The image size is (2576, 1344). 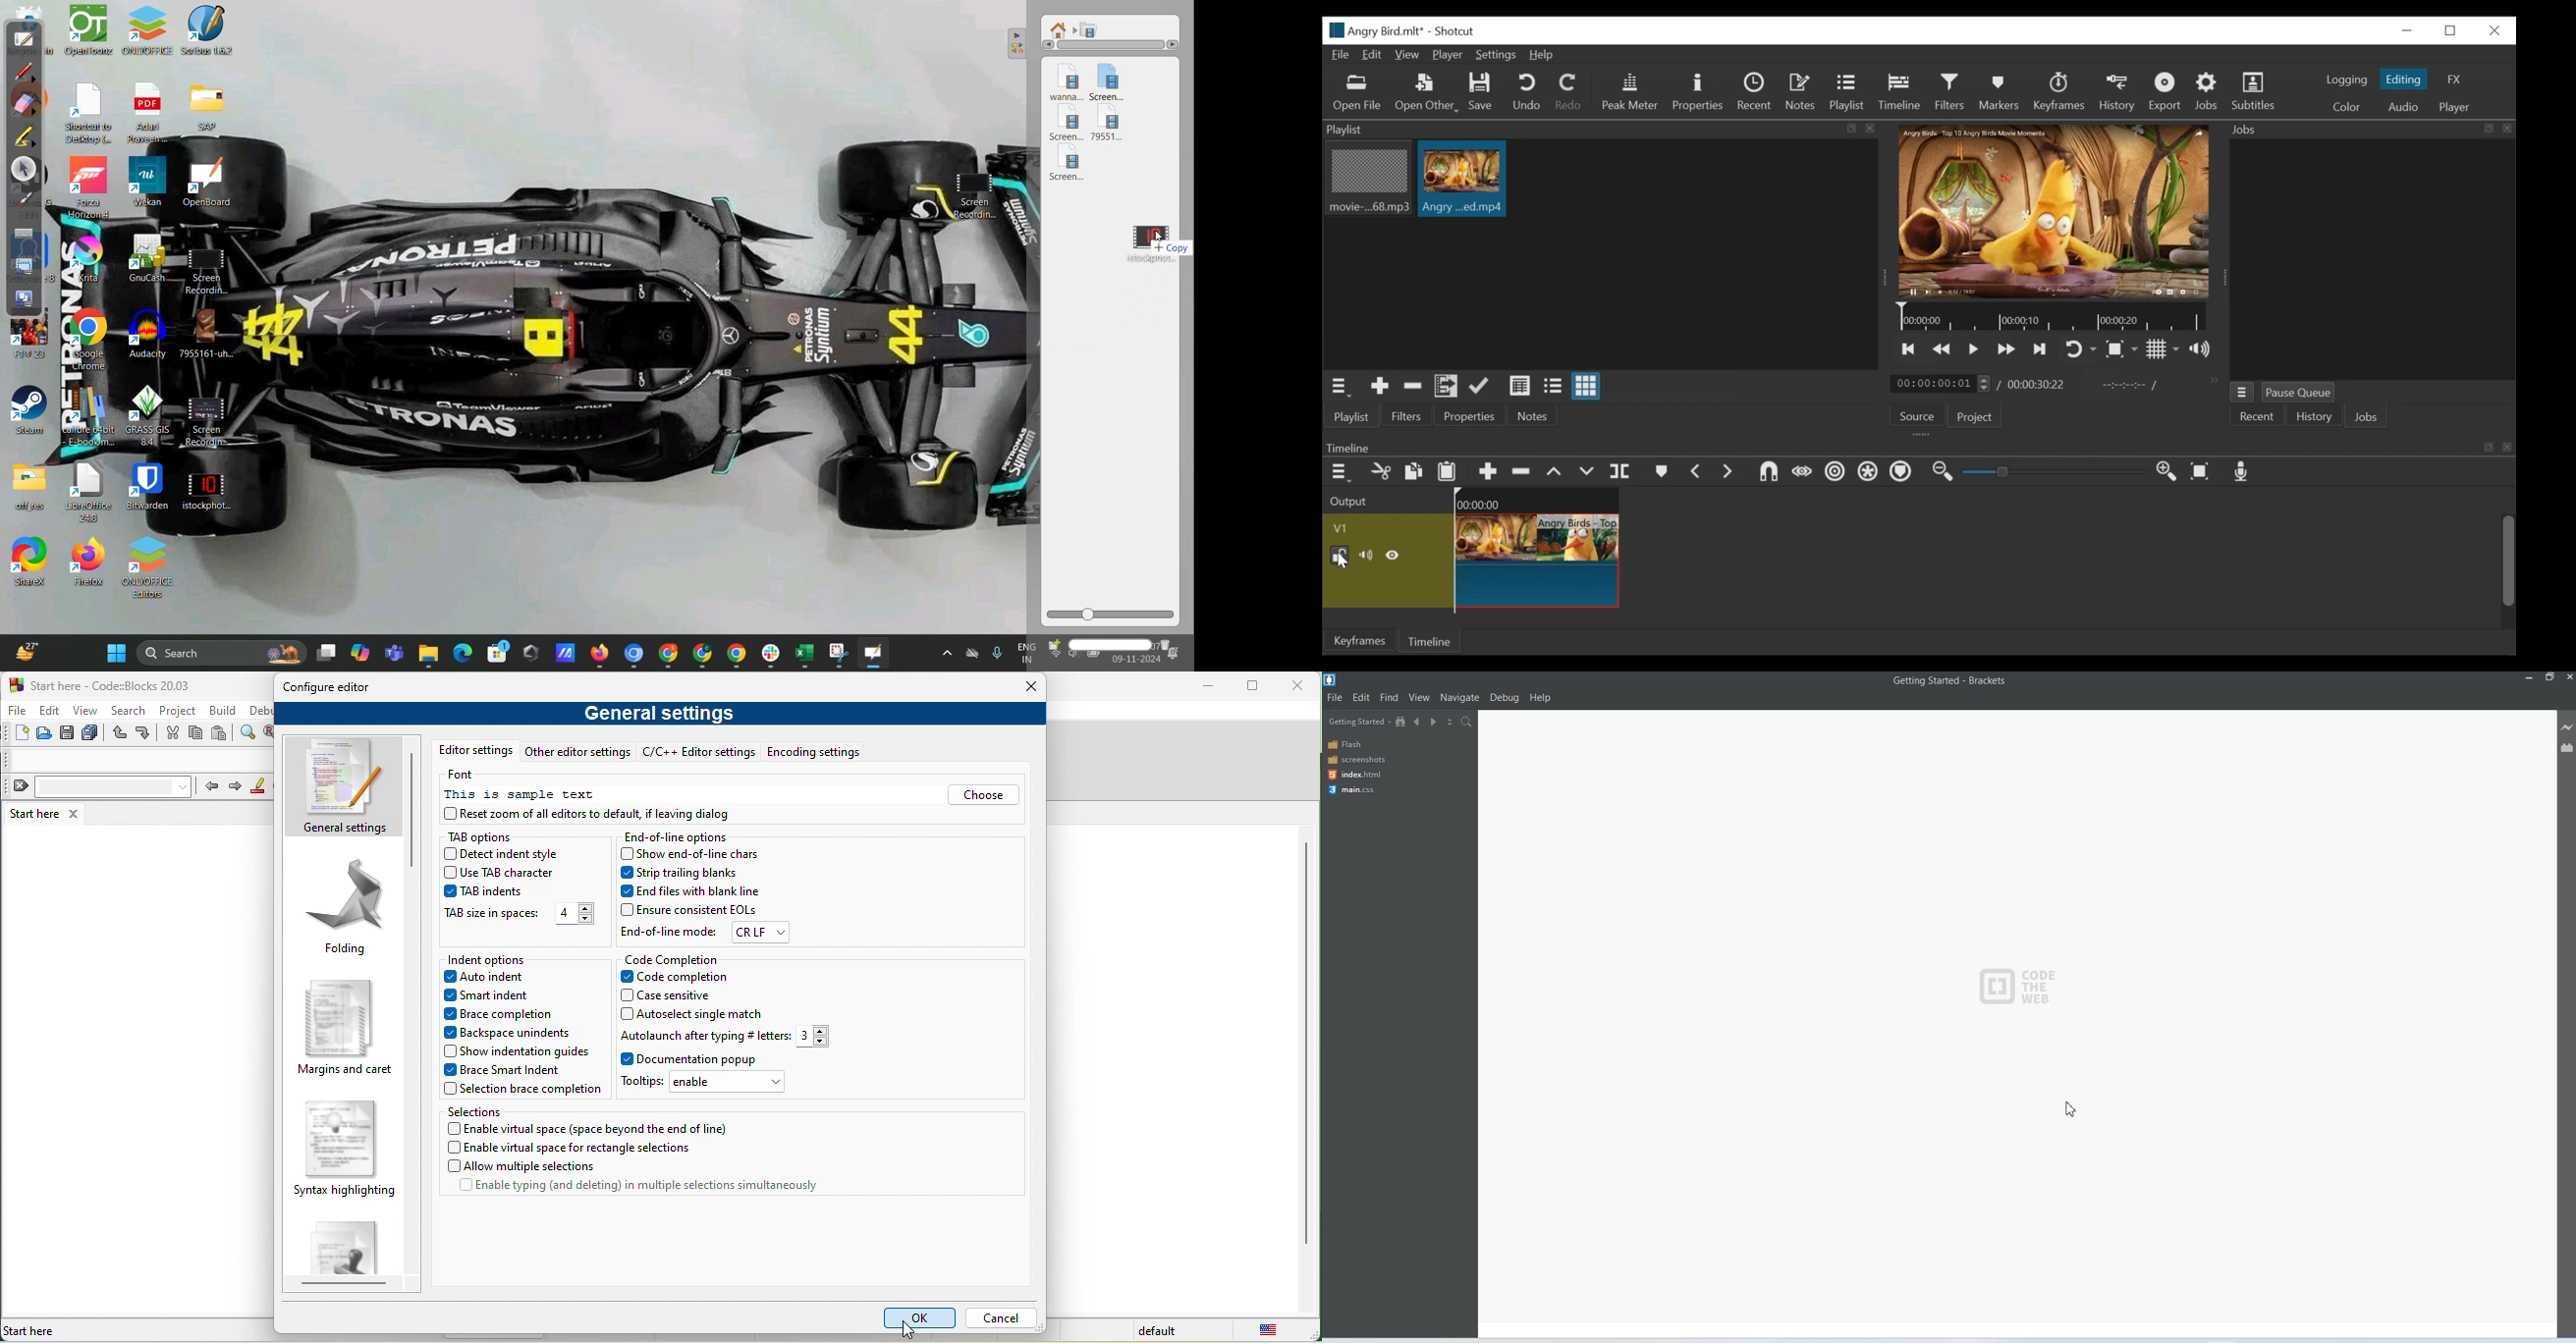 I want to click on Playlist, so click(x=1849, y=93).